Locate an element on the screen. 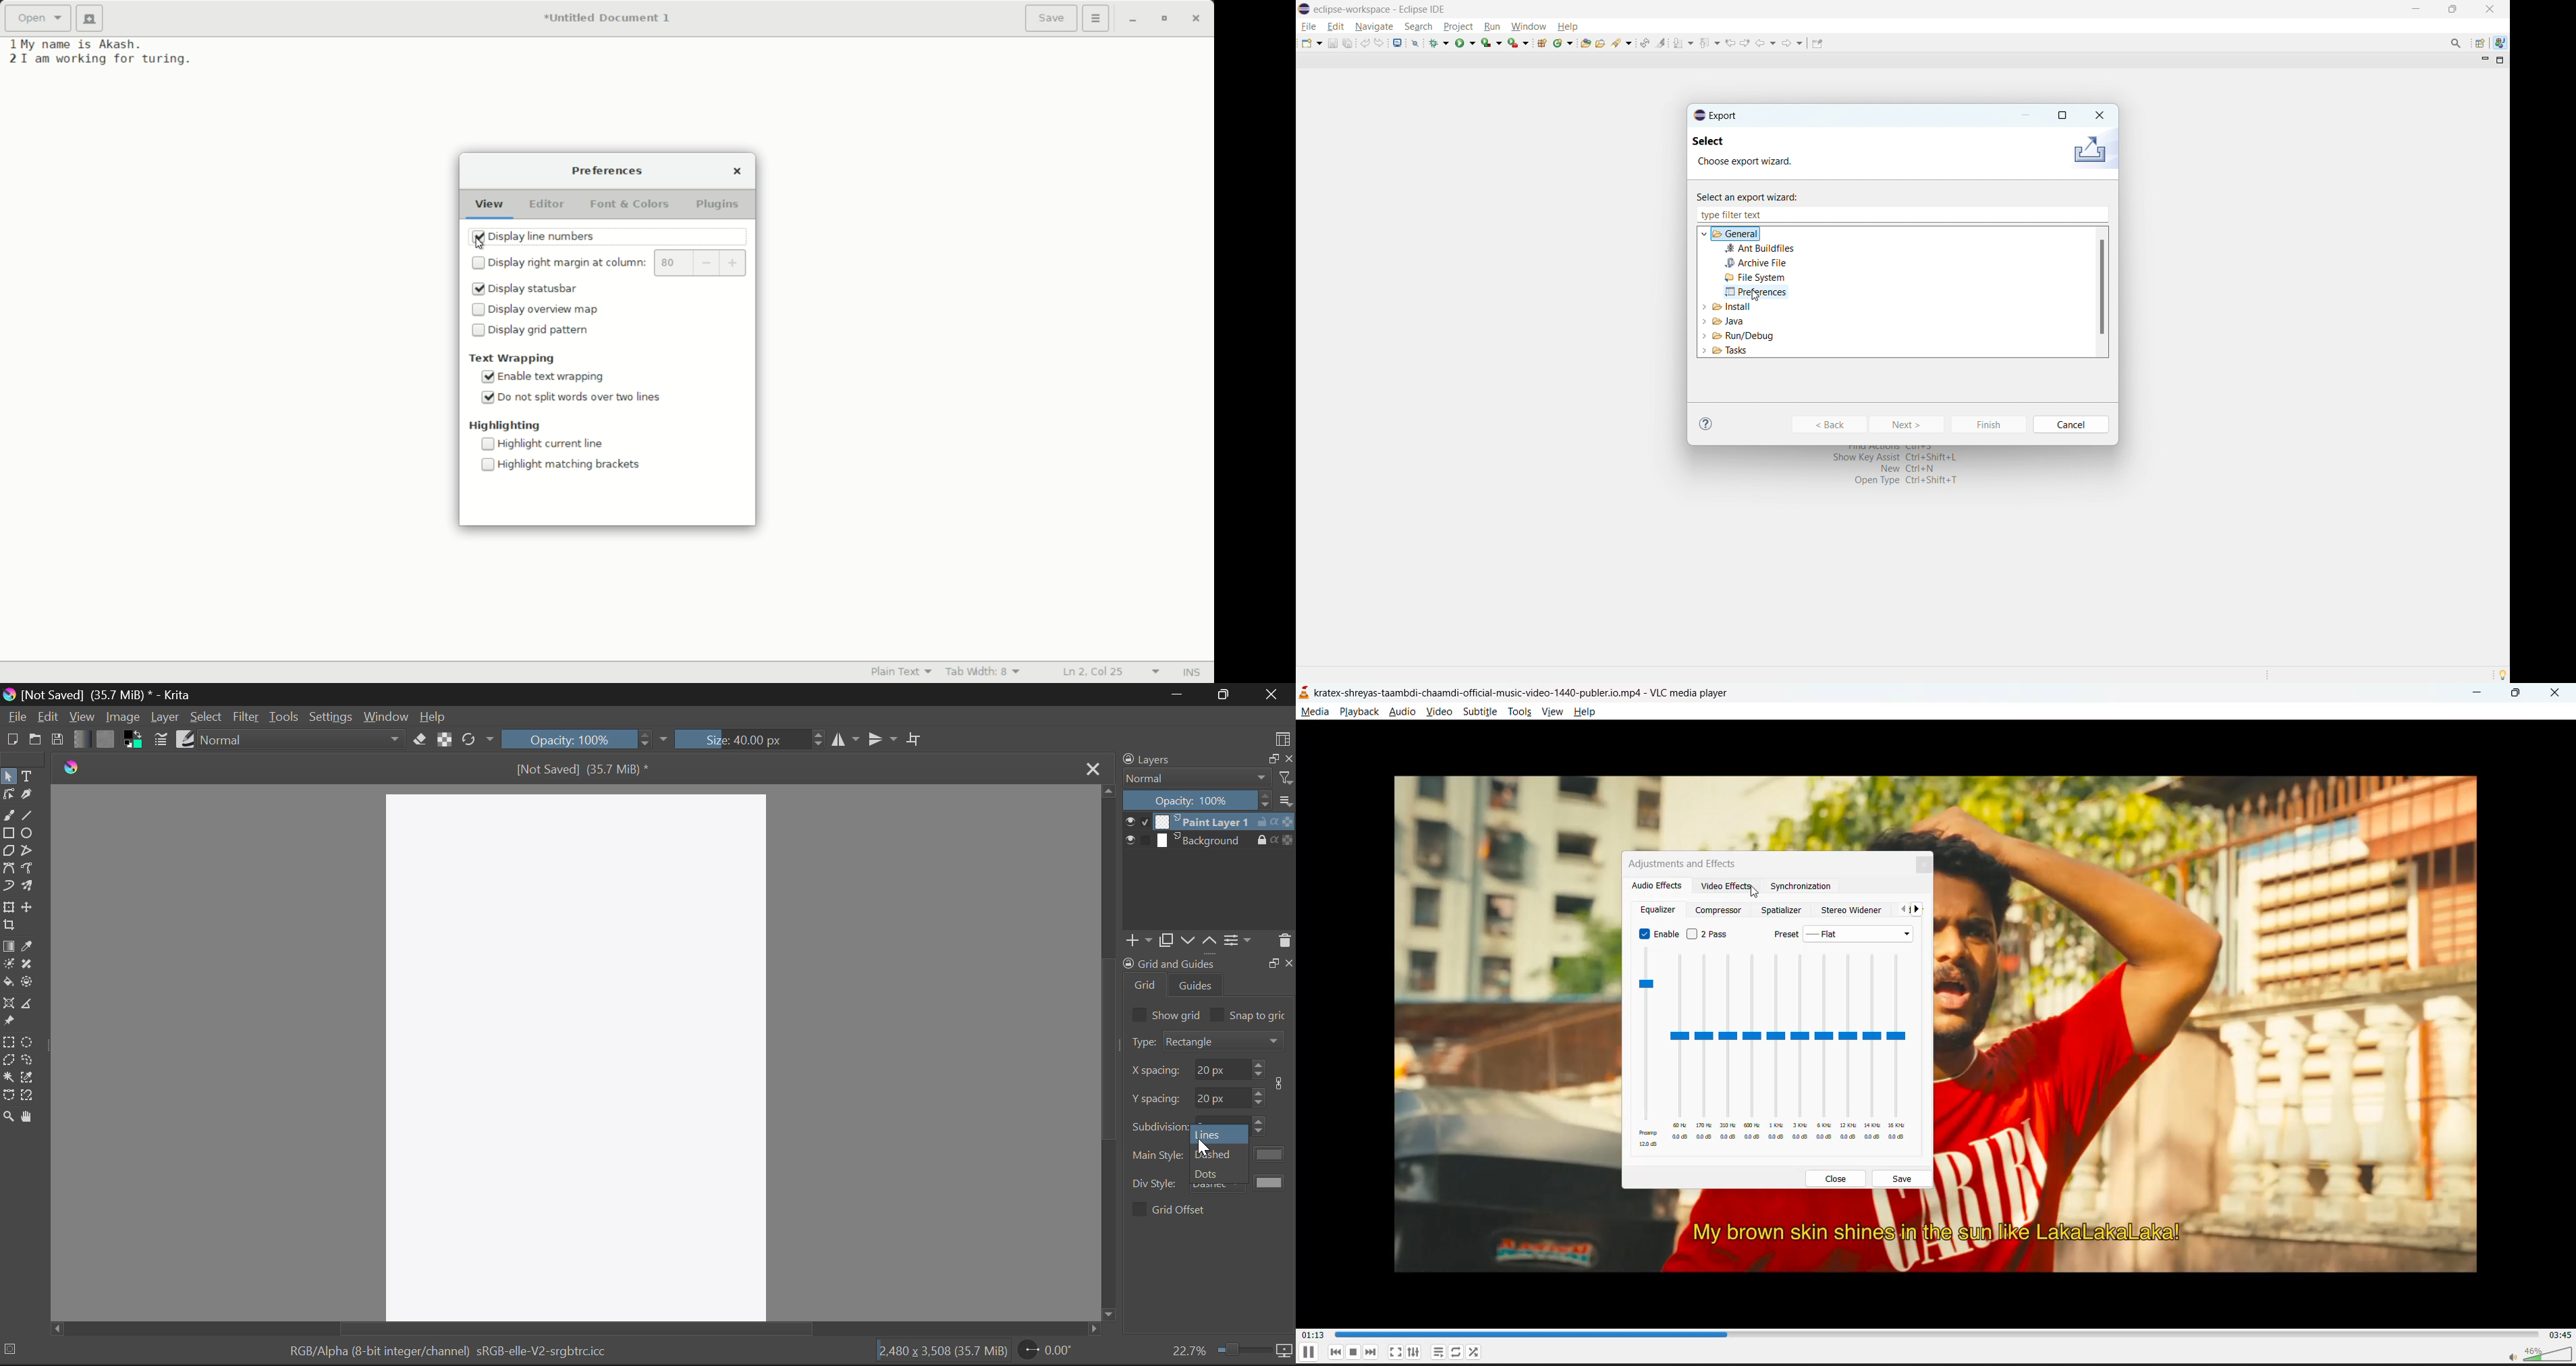 The image size is (2576, 1372). inccrease is located at coordinates (735, 261).